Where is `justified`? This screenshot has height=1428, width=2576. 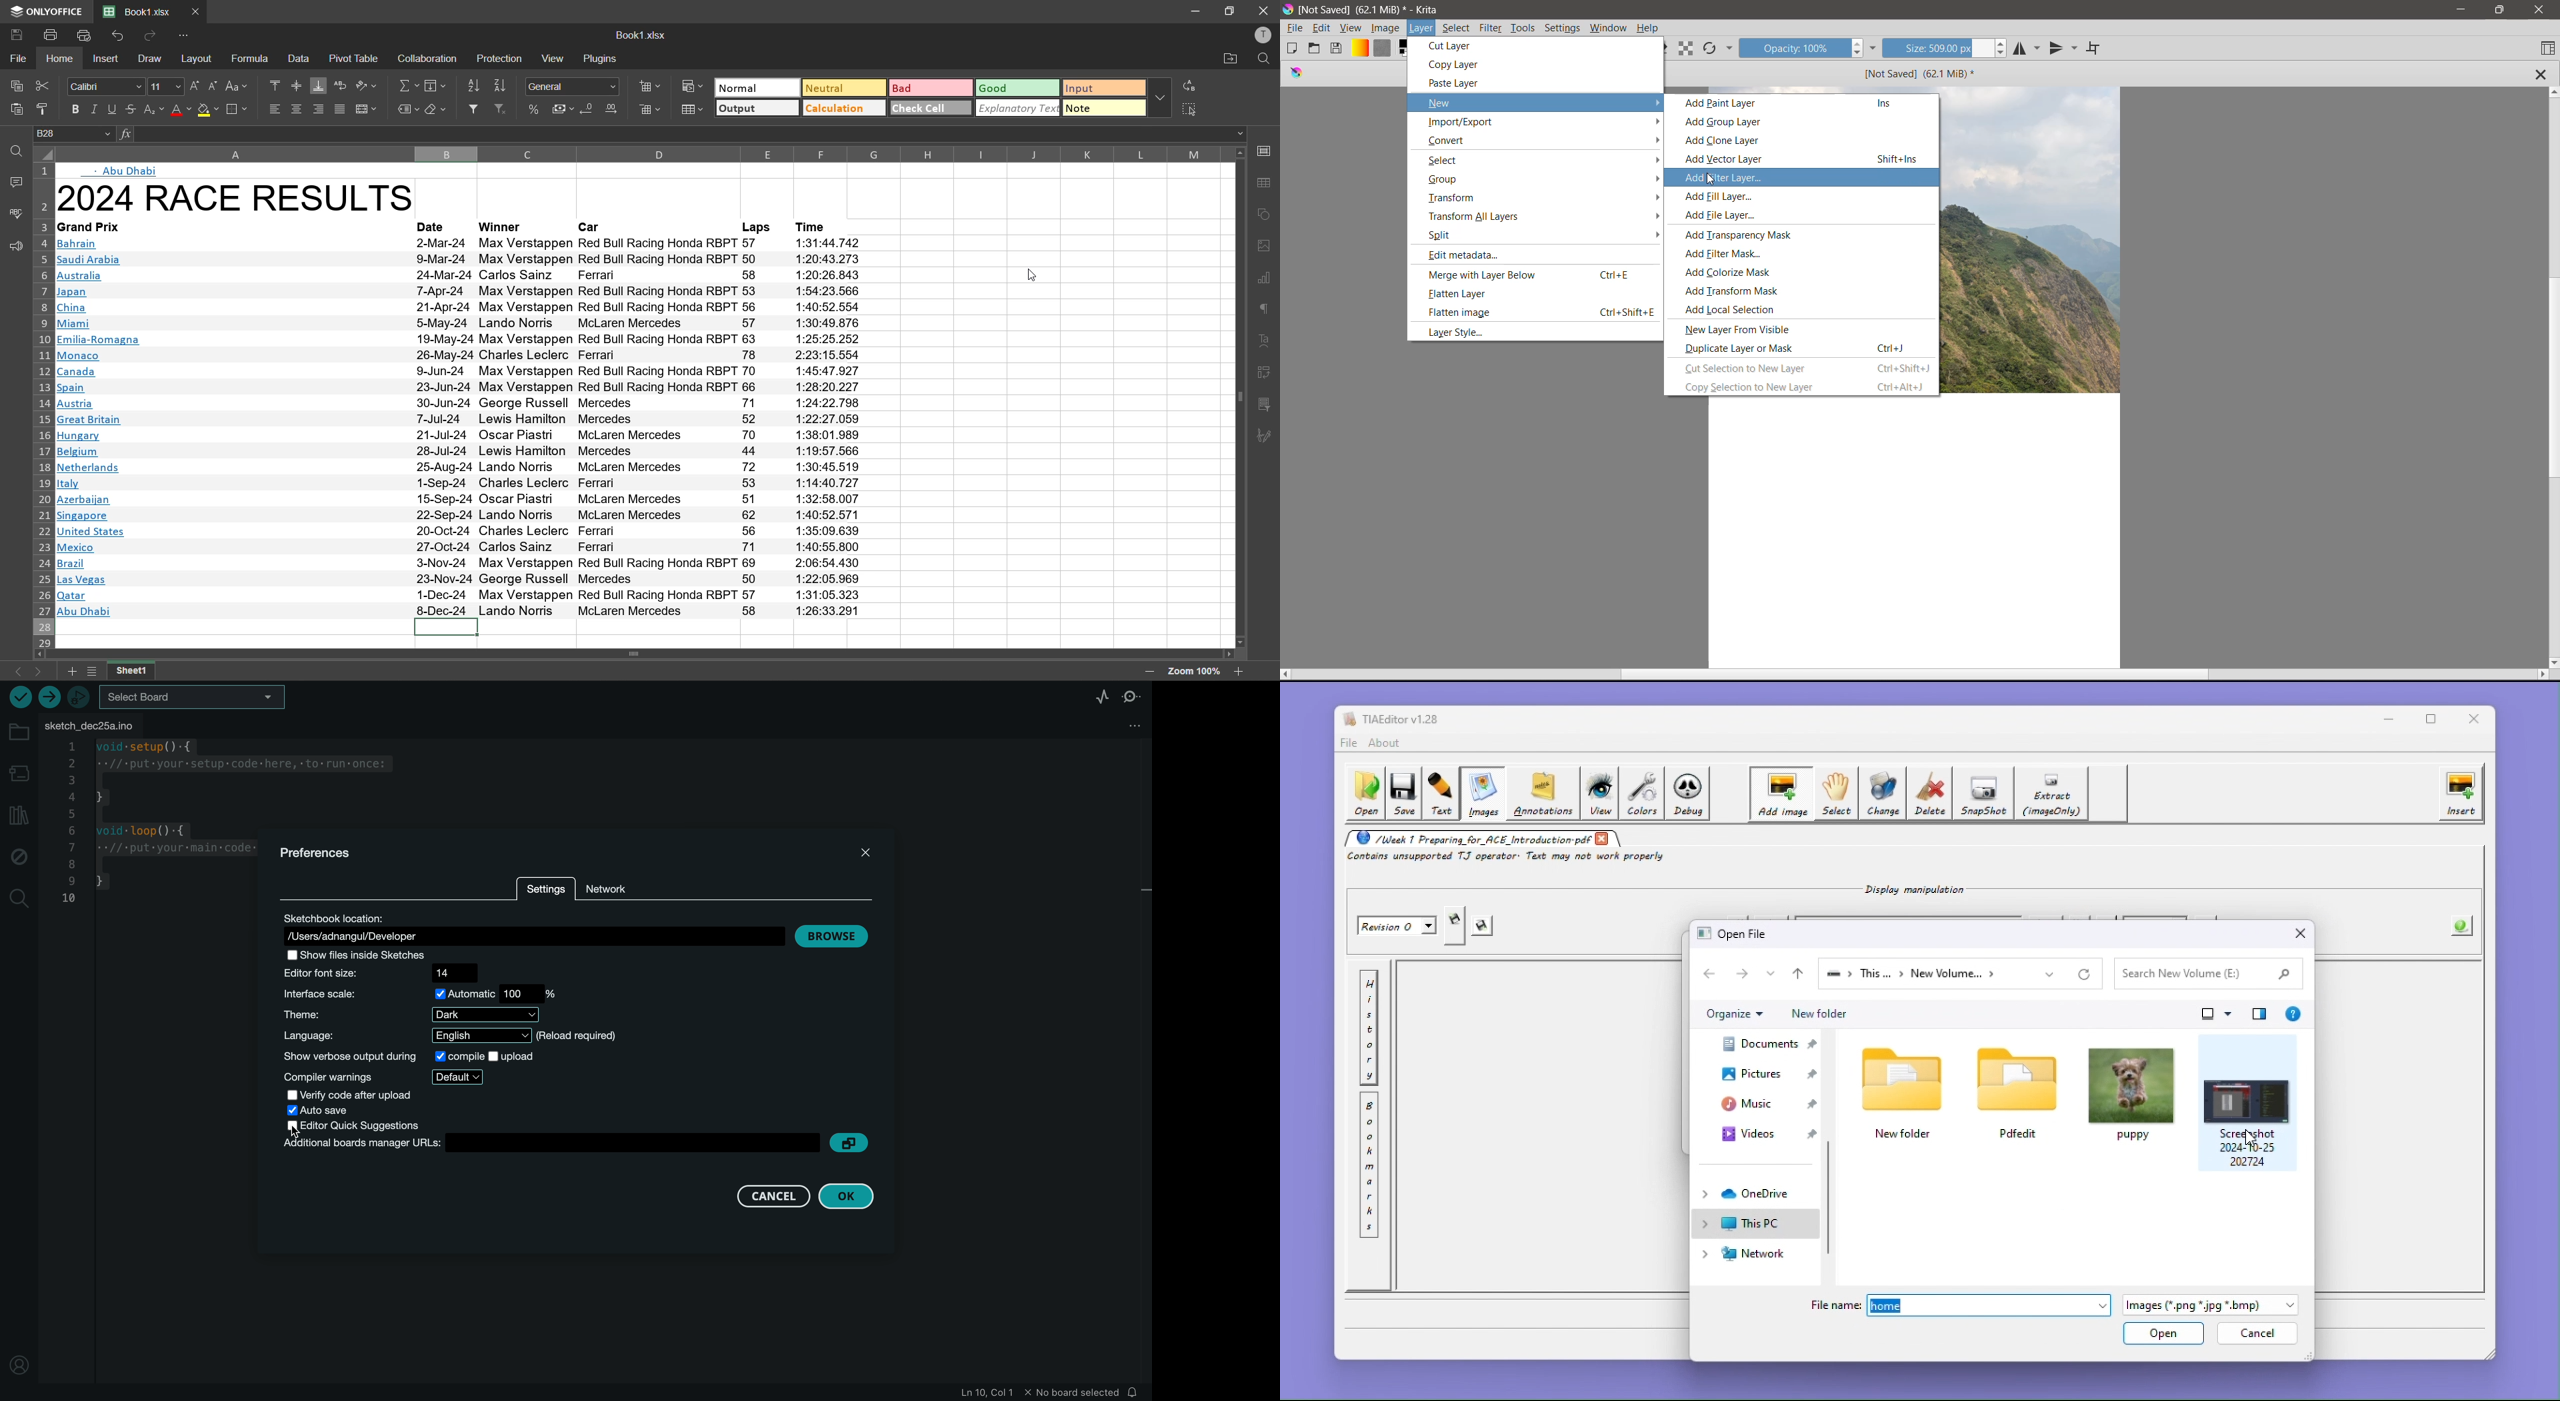
justified is located at coordinates (341, 109).